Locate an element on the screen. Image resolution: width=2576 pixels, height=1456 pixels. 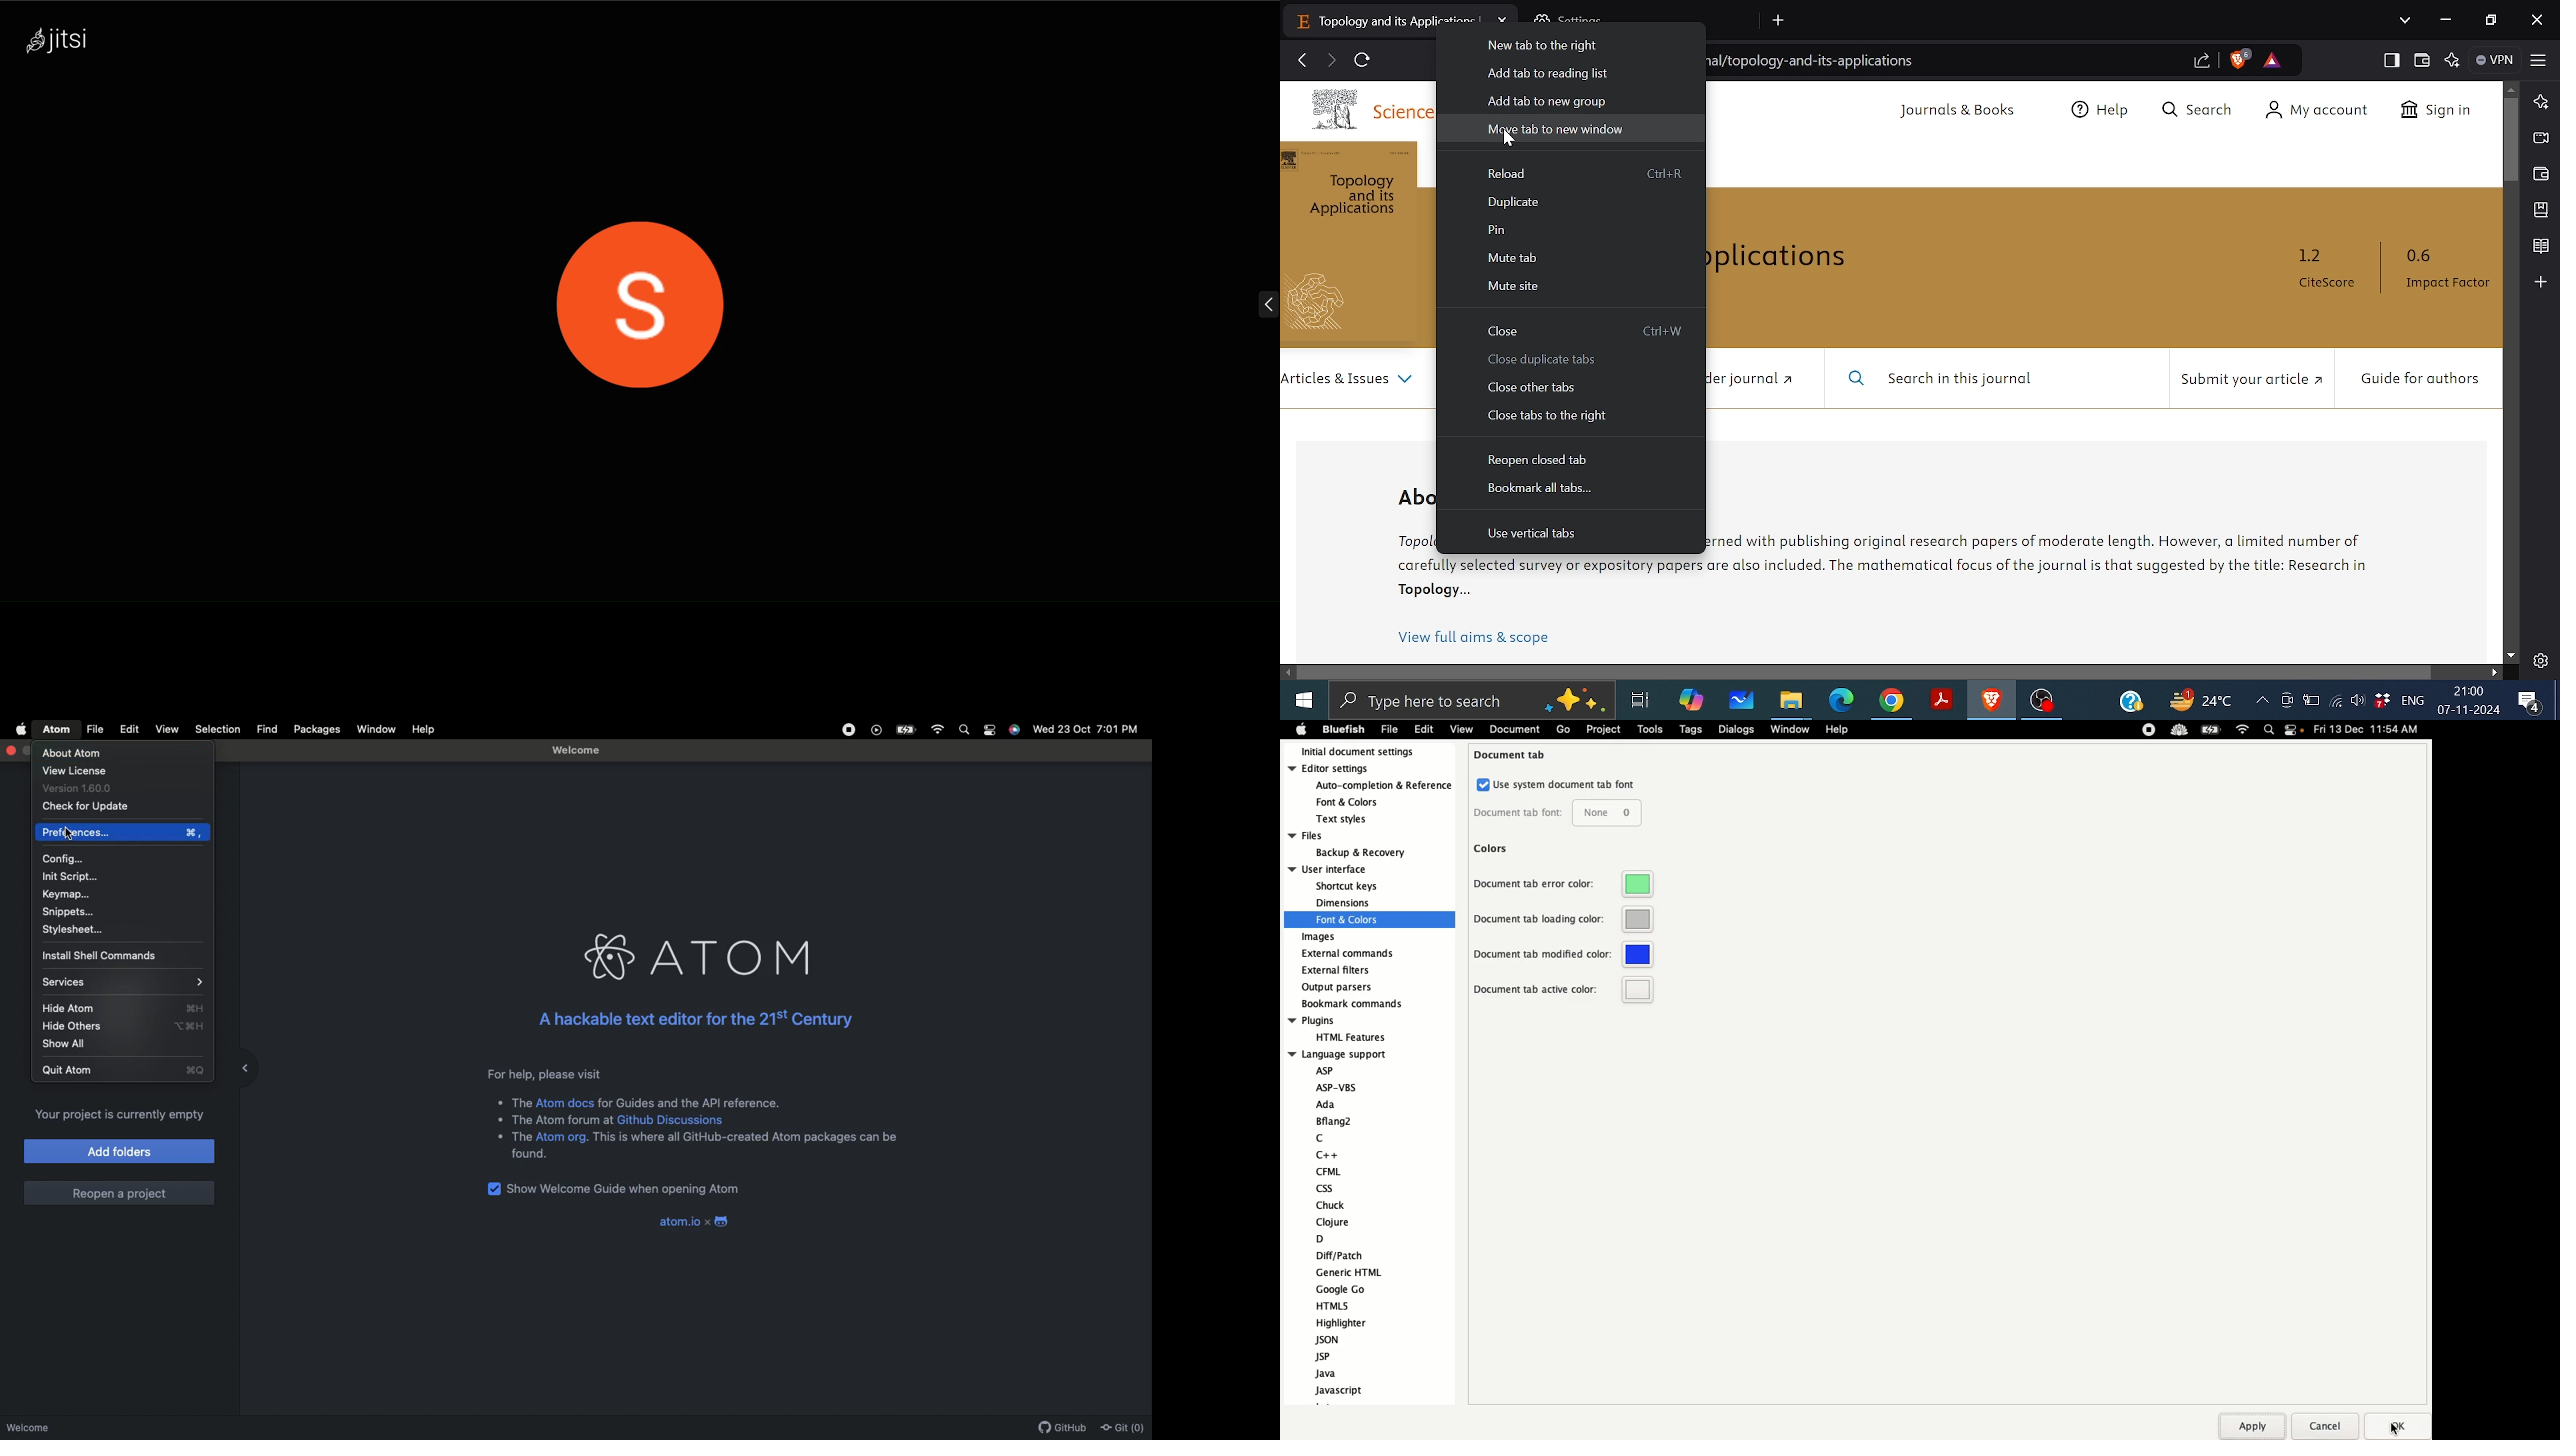
New tab to the right is located at coordinates (1545, 46).